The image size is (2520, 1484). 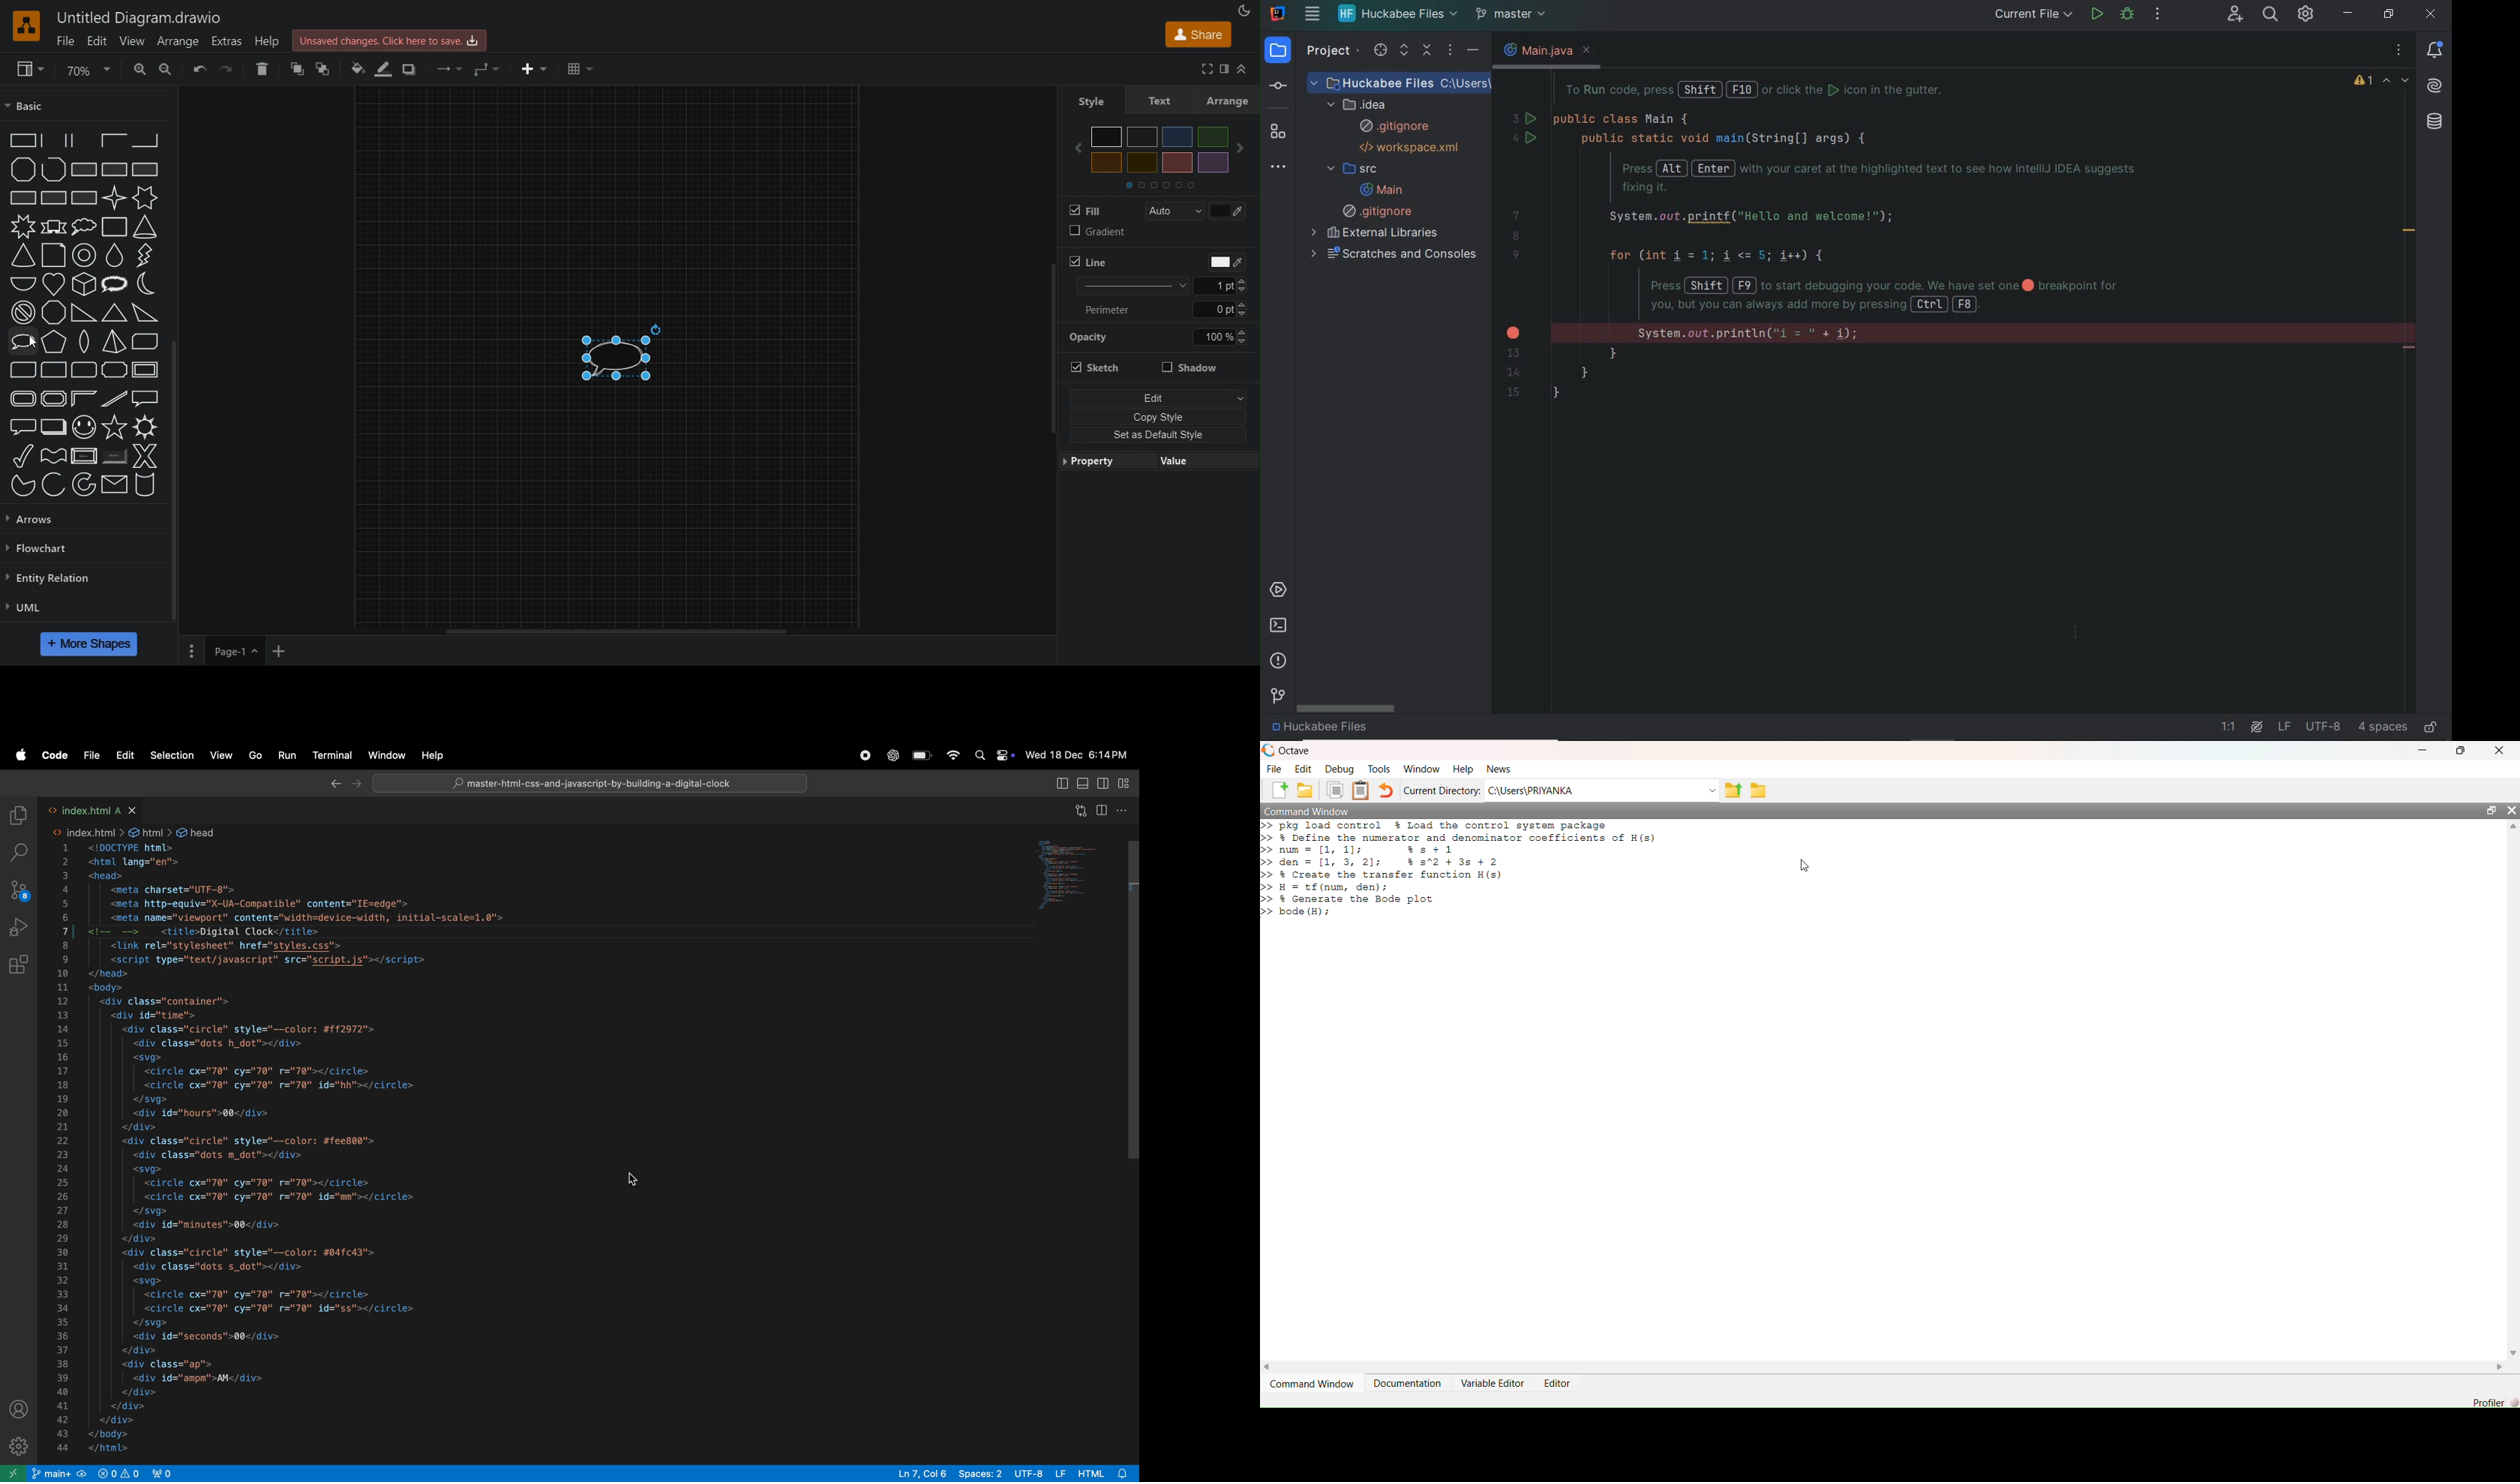 What do you see at coordinates (36, 520) in the screenshot?
I see `Arrows` at bounding box center [36, 520].